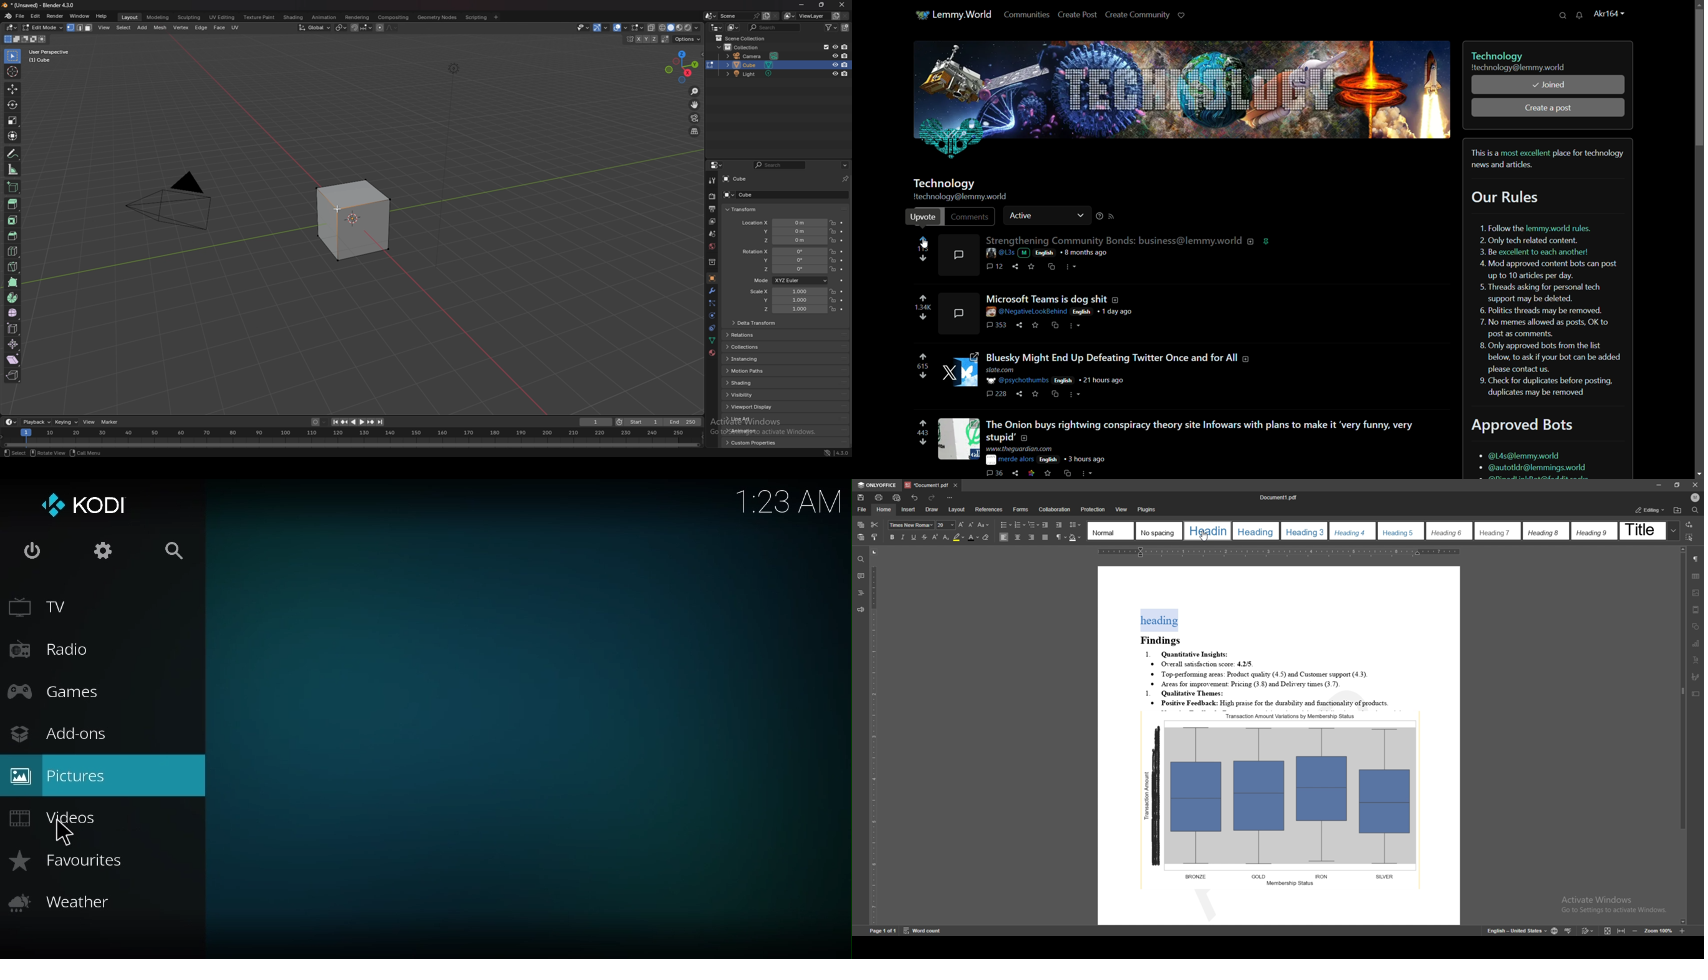 The width and height of the screenshot is (1708, 980). What do you see at coordinates (1696, 593) in the screenshot?
I see `image` at bounding box center [1696, 593].